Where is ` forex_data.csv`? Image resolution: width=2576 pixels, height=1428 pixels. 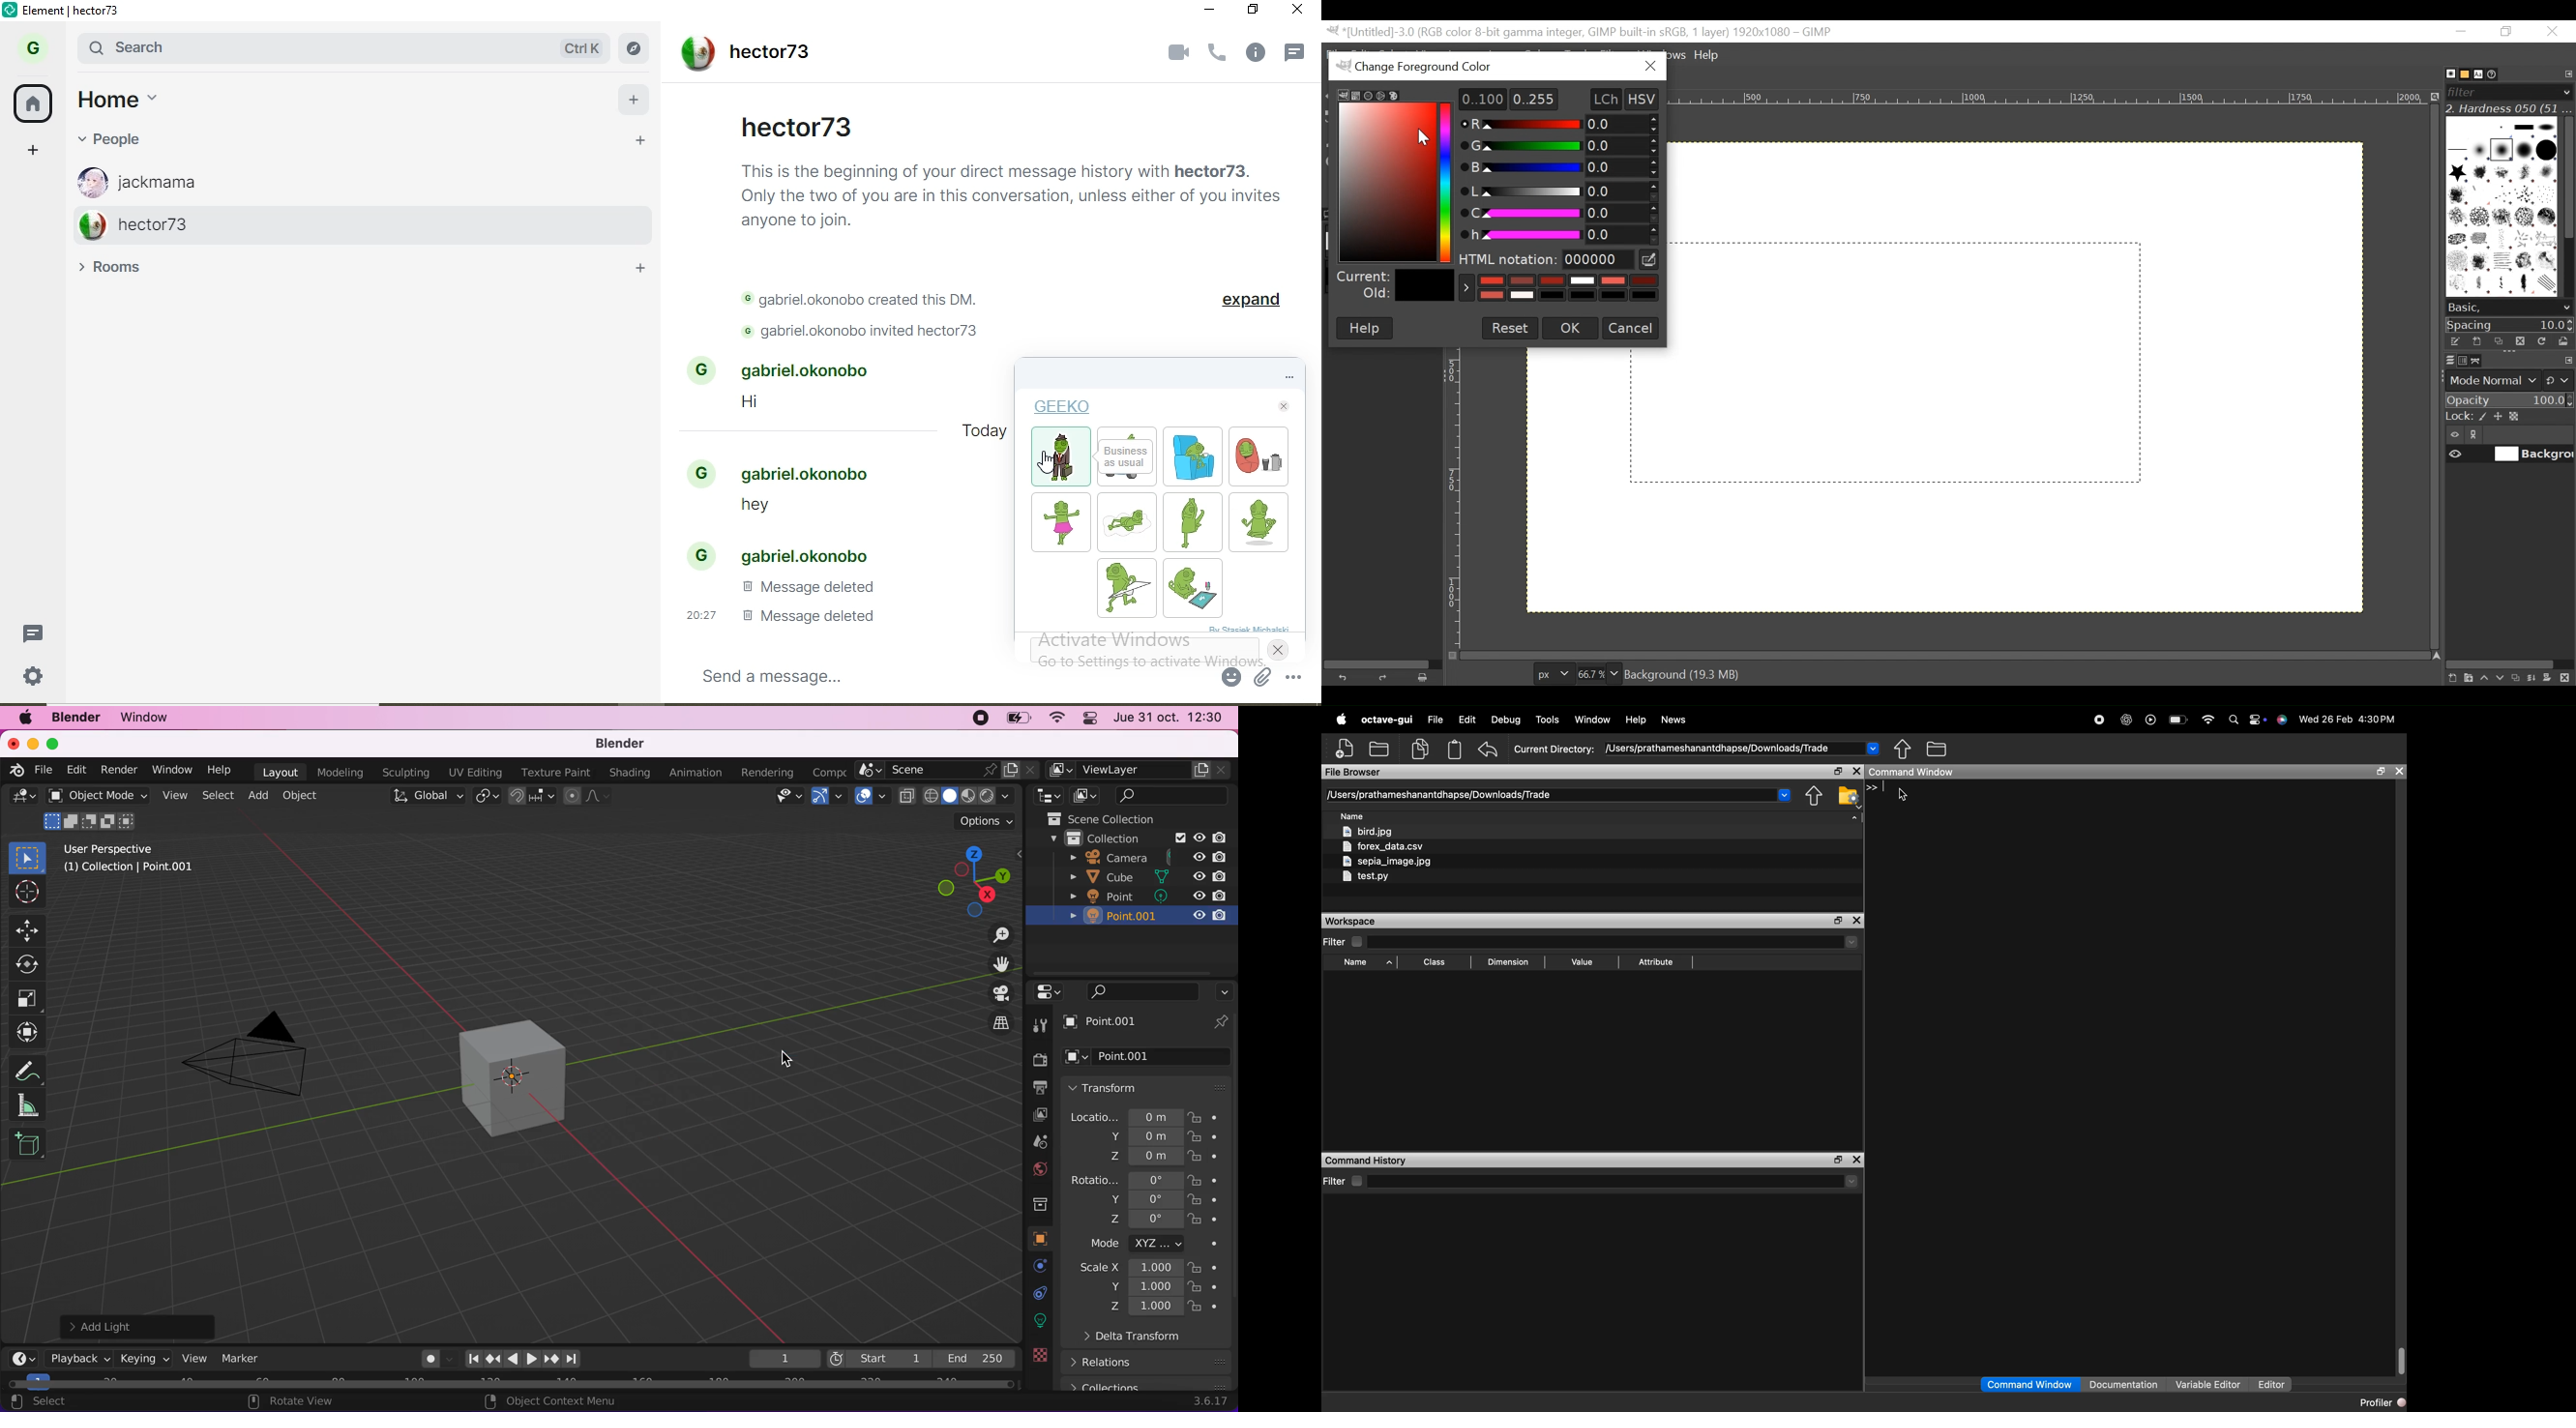
 forex_data.csv is located at coordinates (1383, 847).